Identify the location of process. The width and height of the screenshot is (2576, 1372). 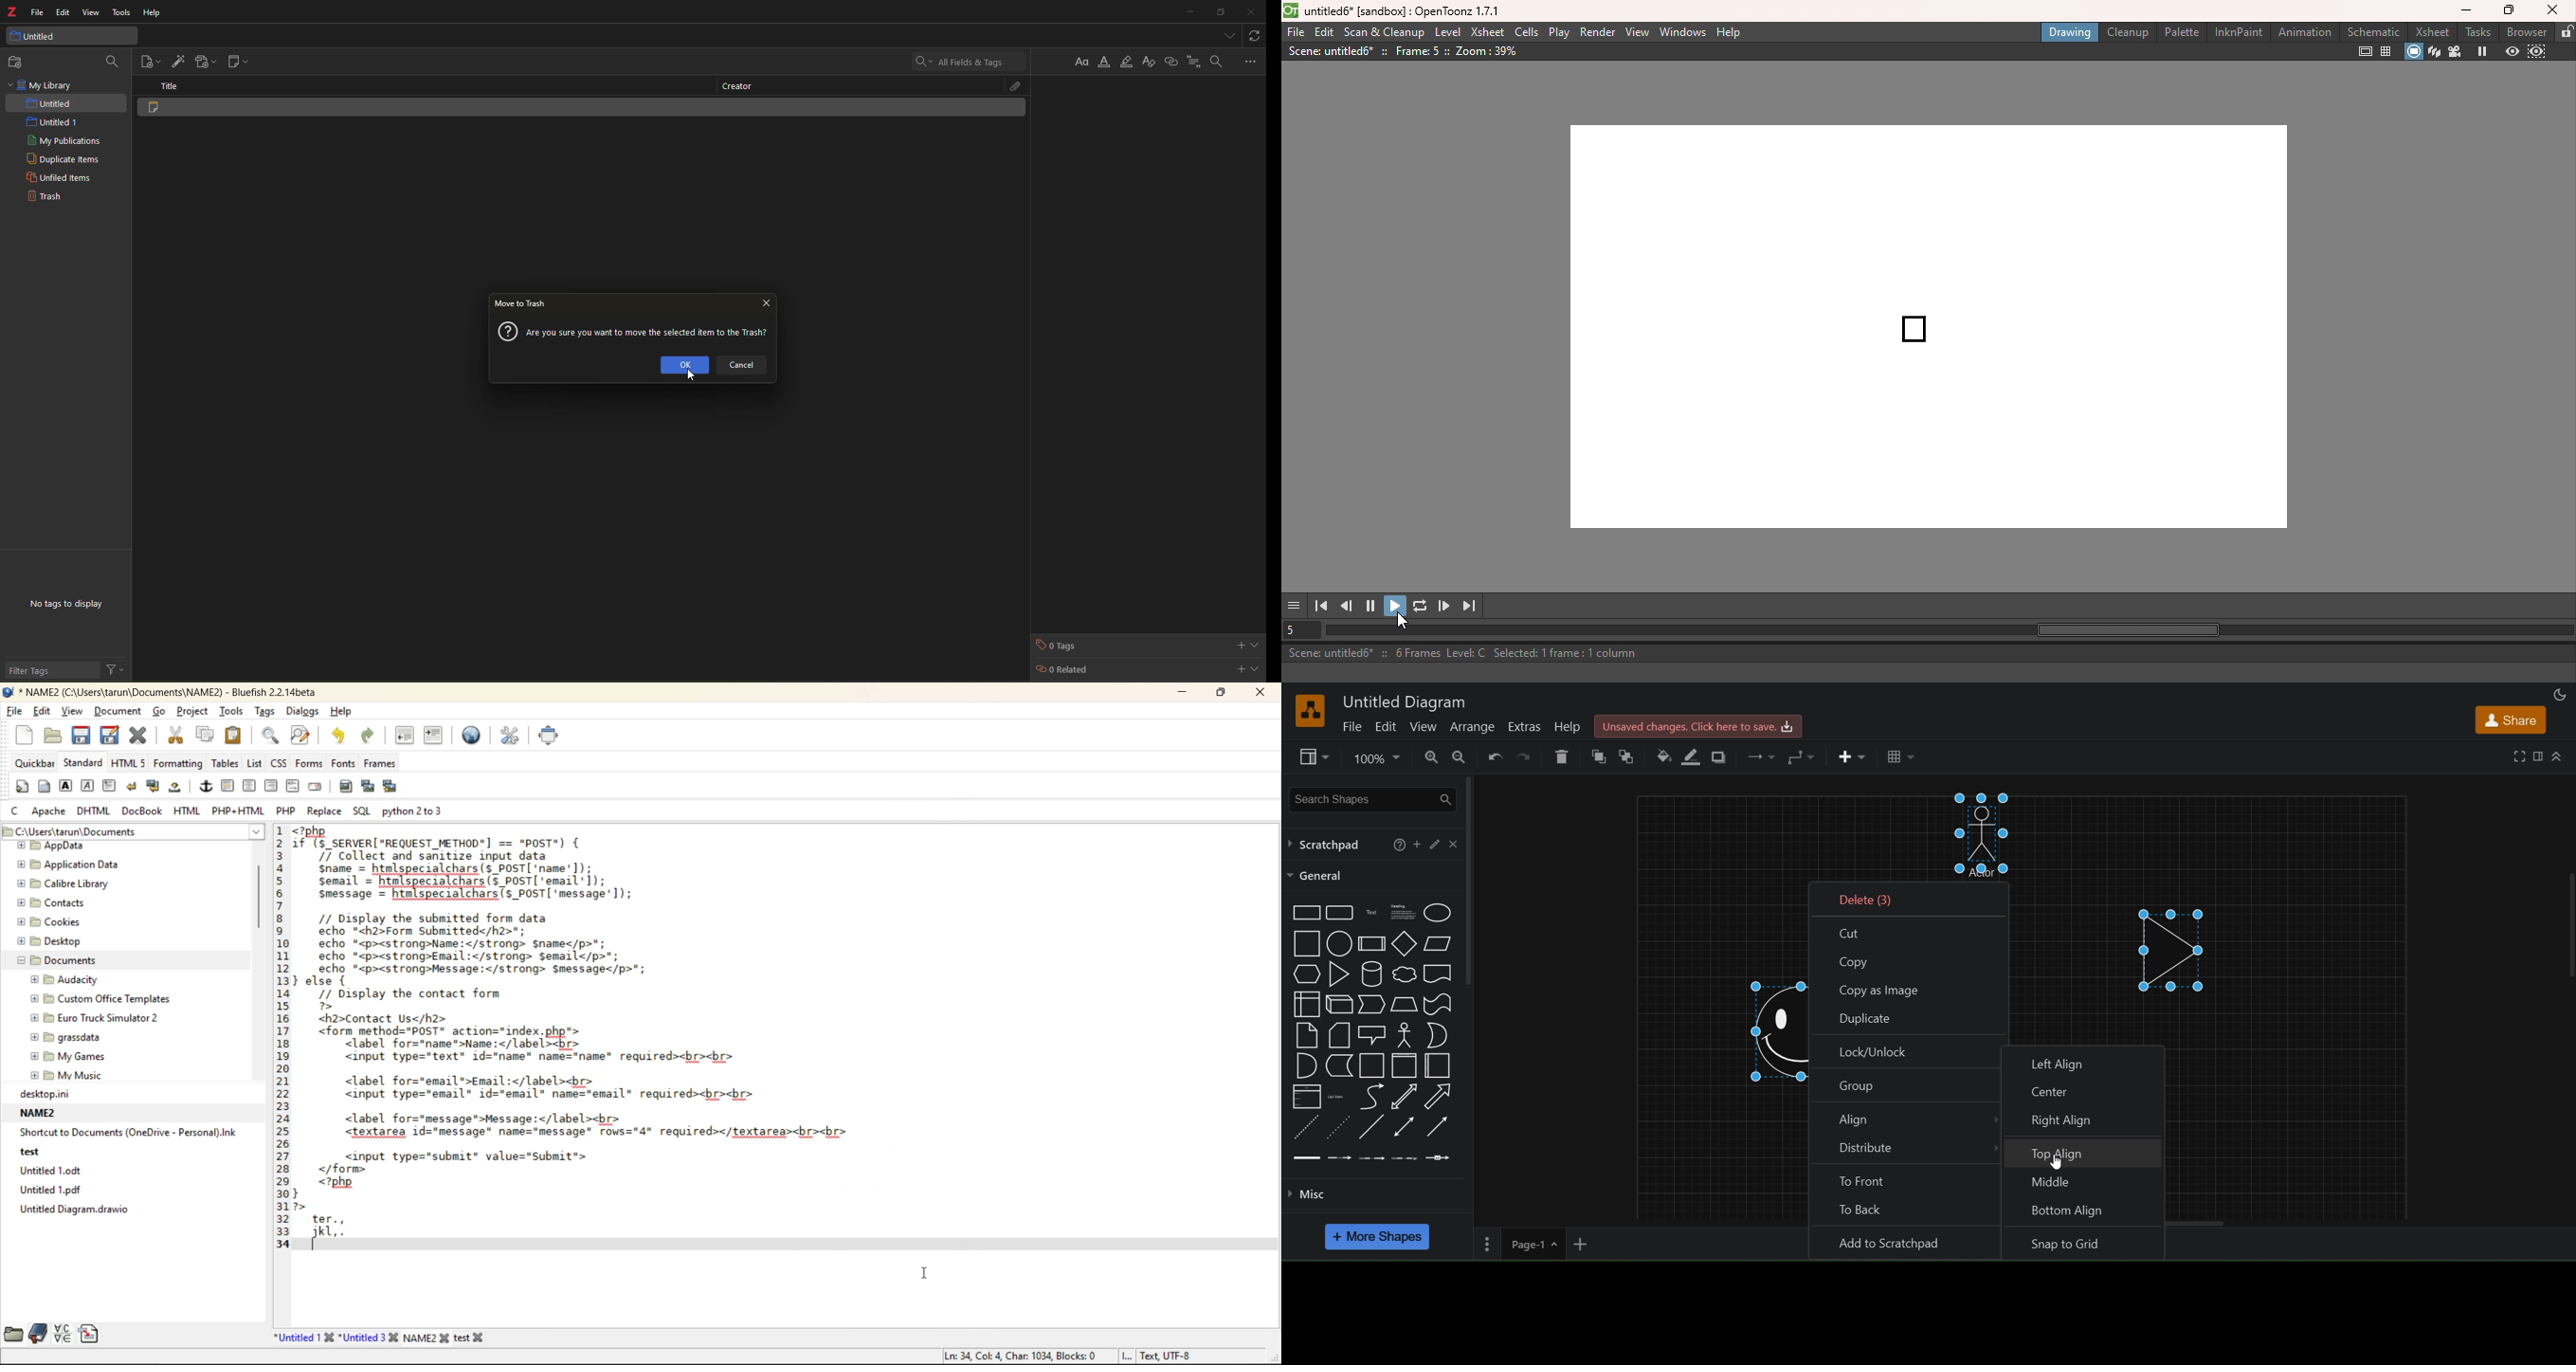
(1369, 944).